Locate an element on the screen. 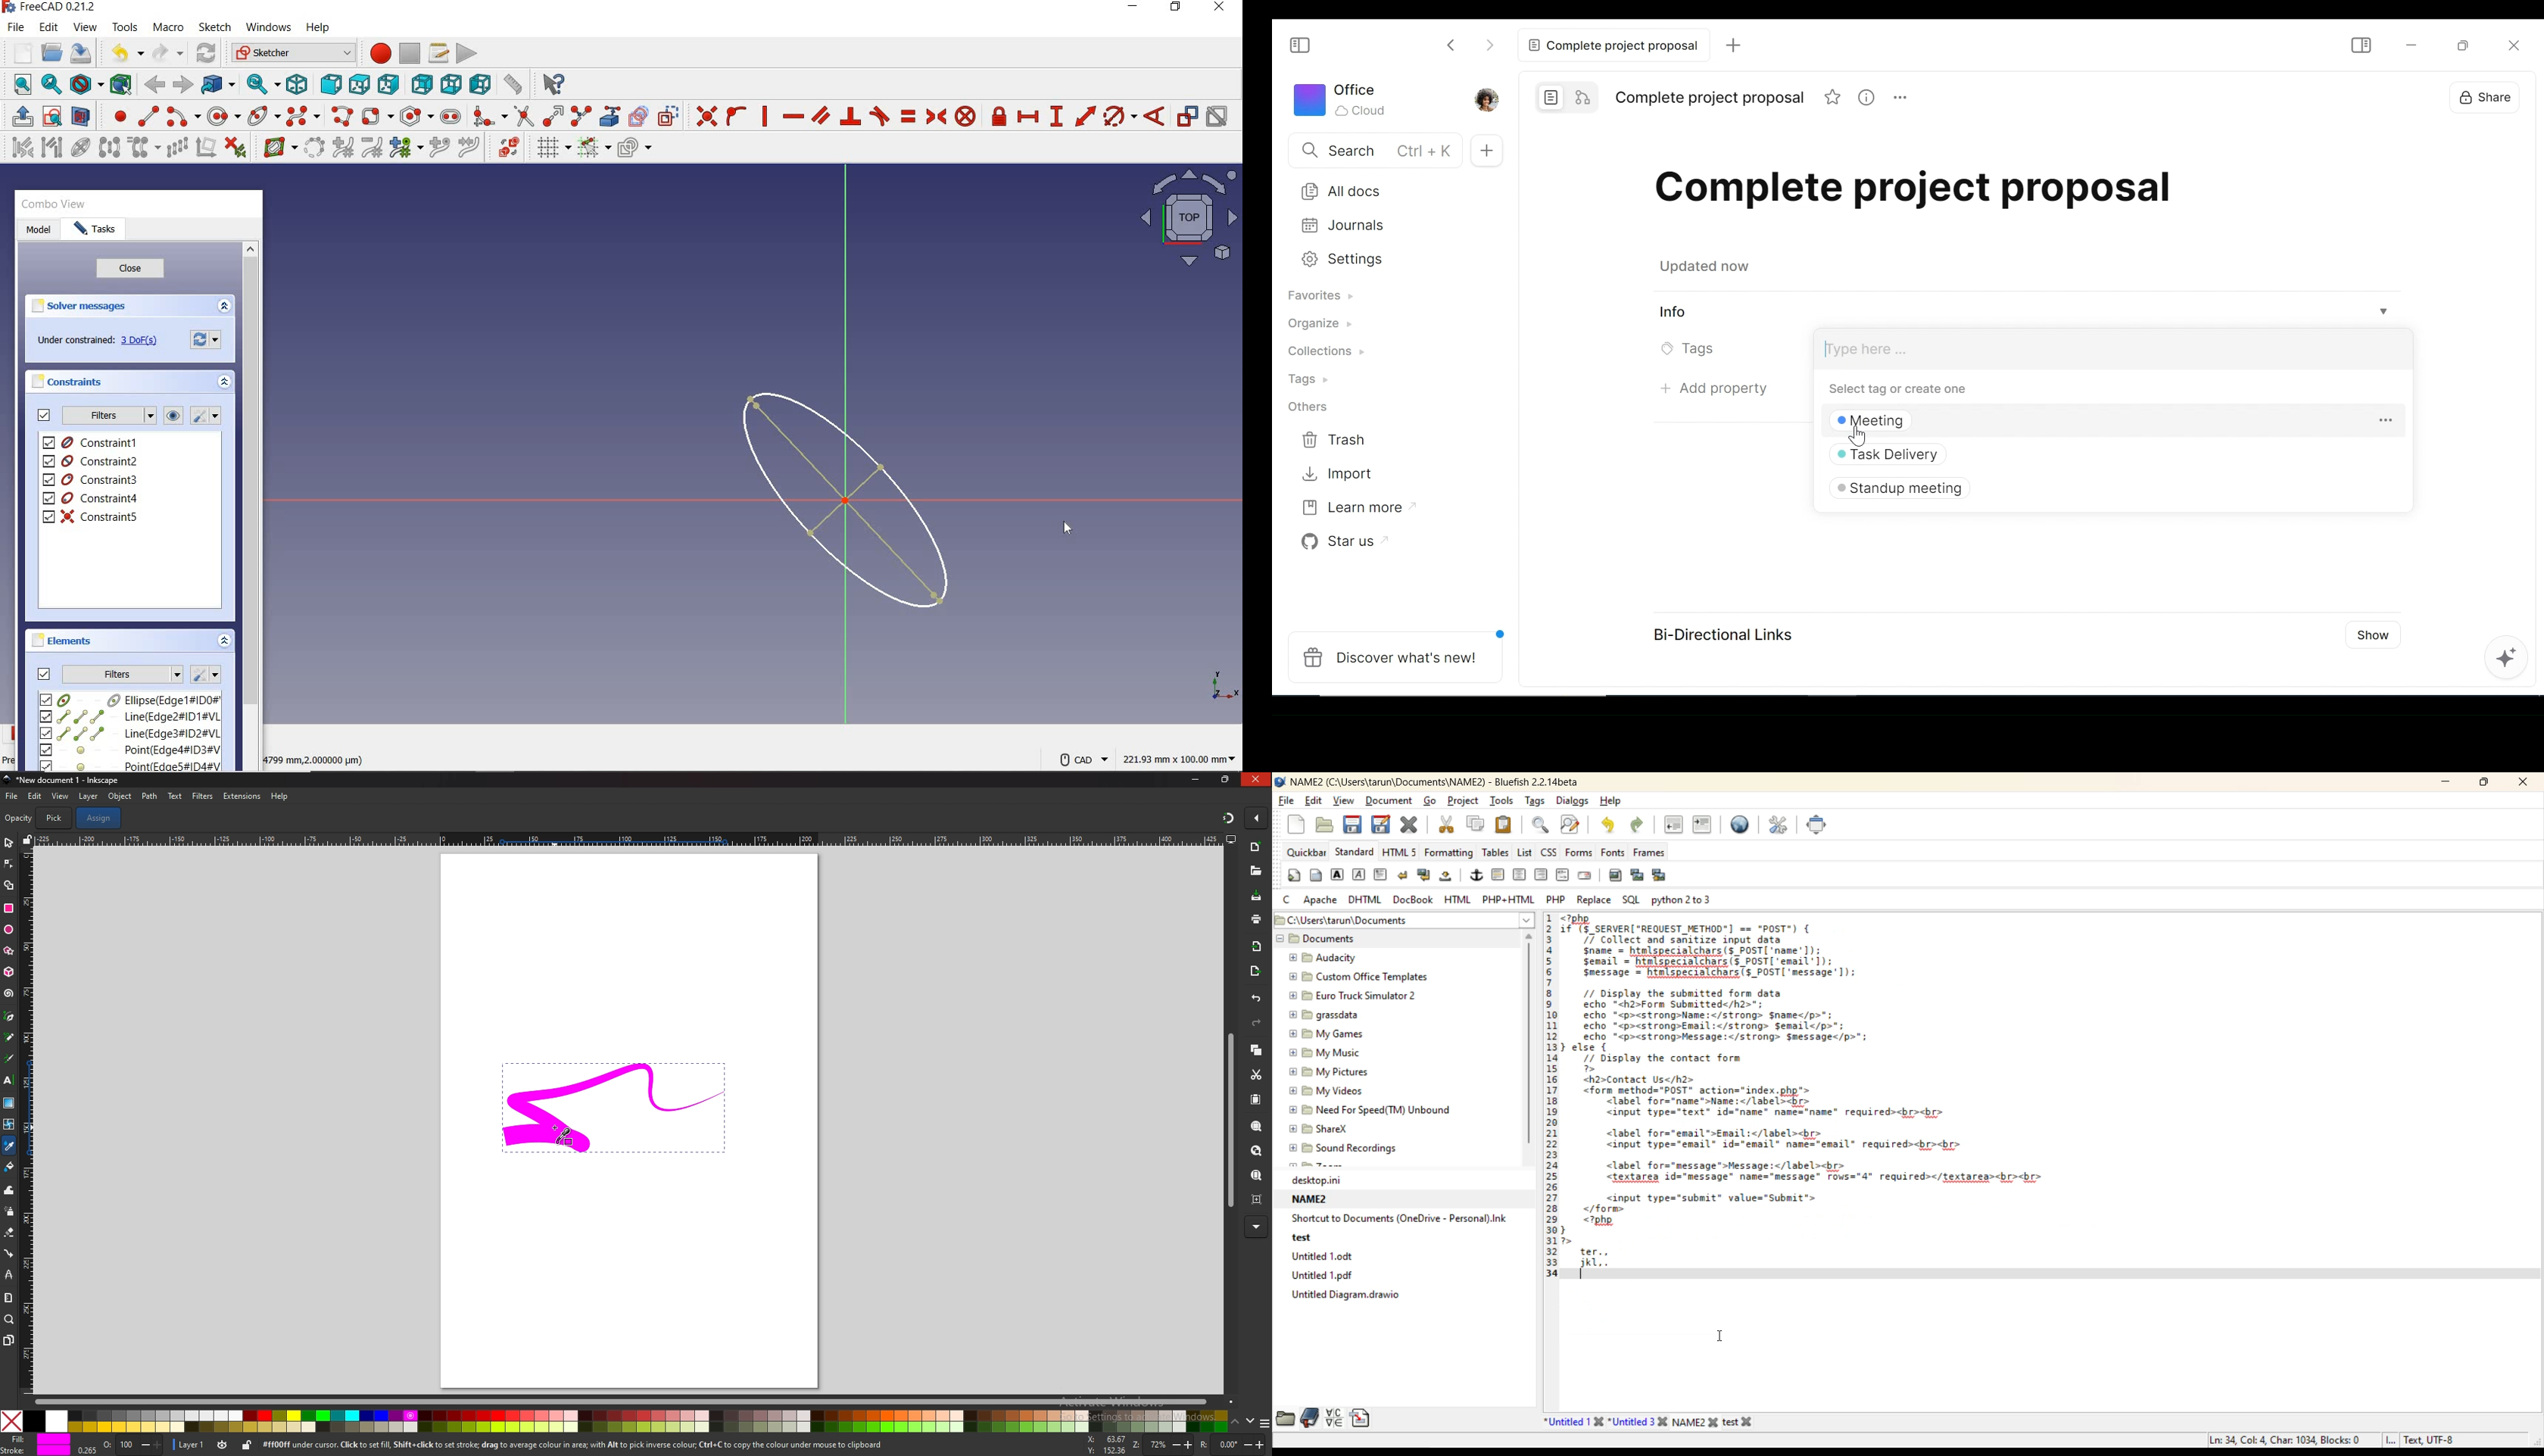 Image resolution: width=2548 pixels, height=1456 pixels. calligraphy is located at coordinates (9, 1058).